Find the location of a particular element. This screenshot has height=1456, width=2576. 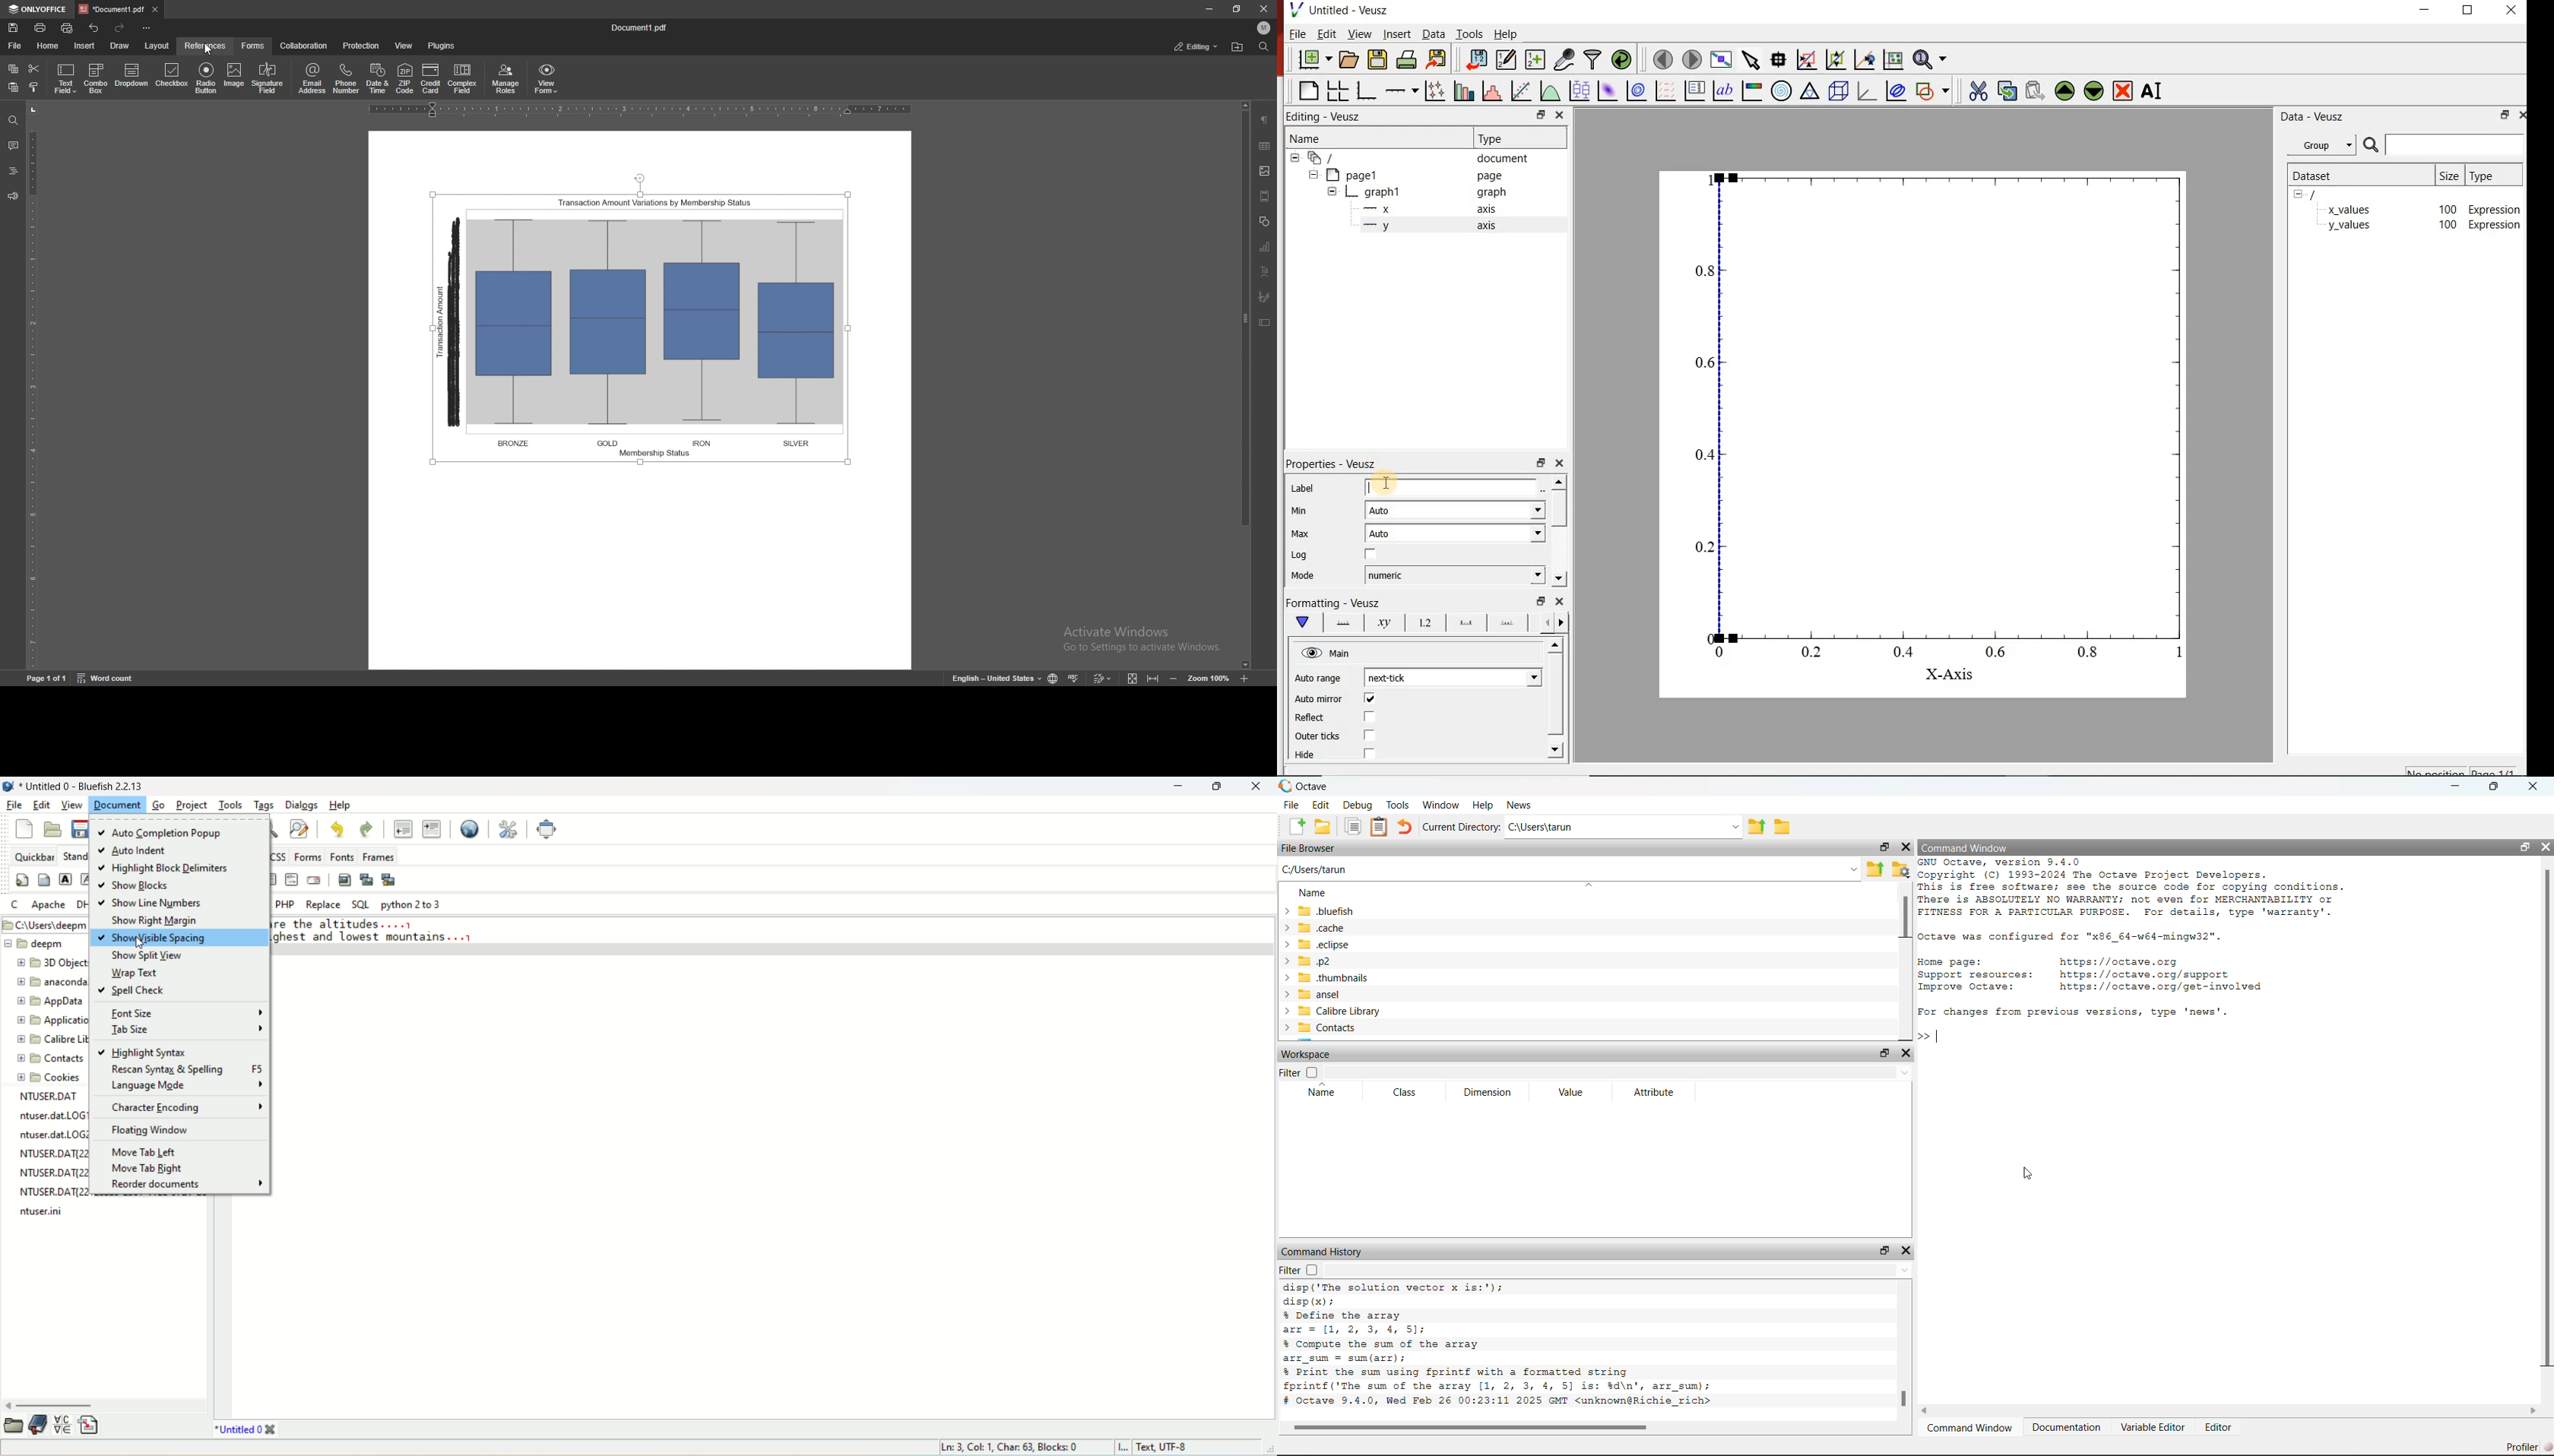

signature is located at coordinates (1266, 297).